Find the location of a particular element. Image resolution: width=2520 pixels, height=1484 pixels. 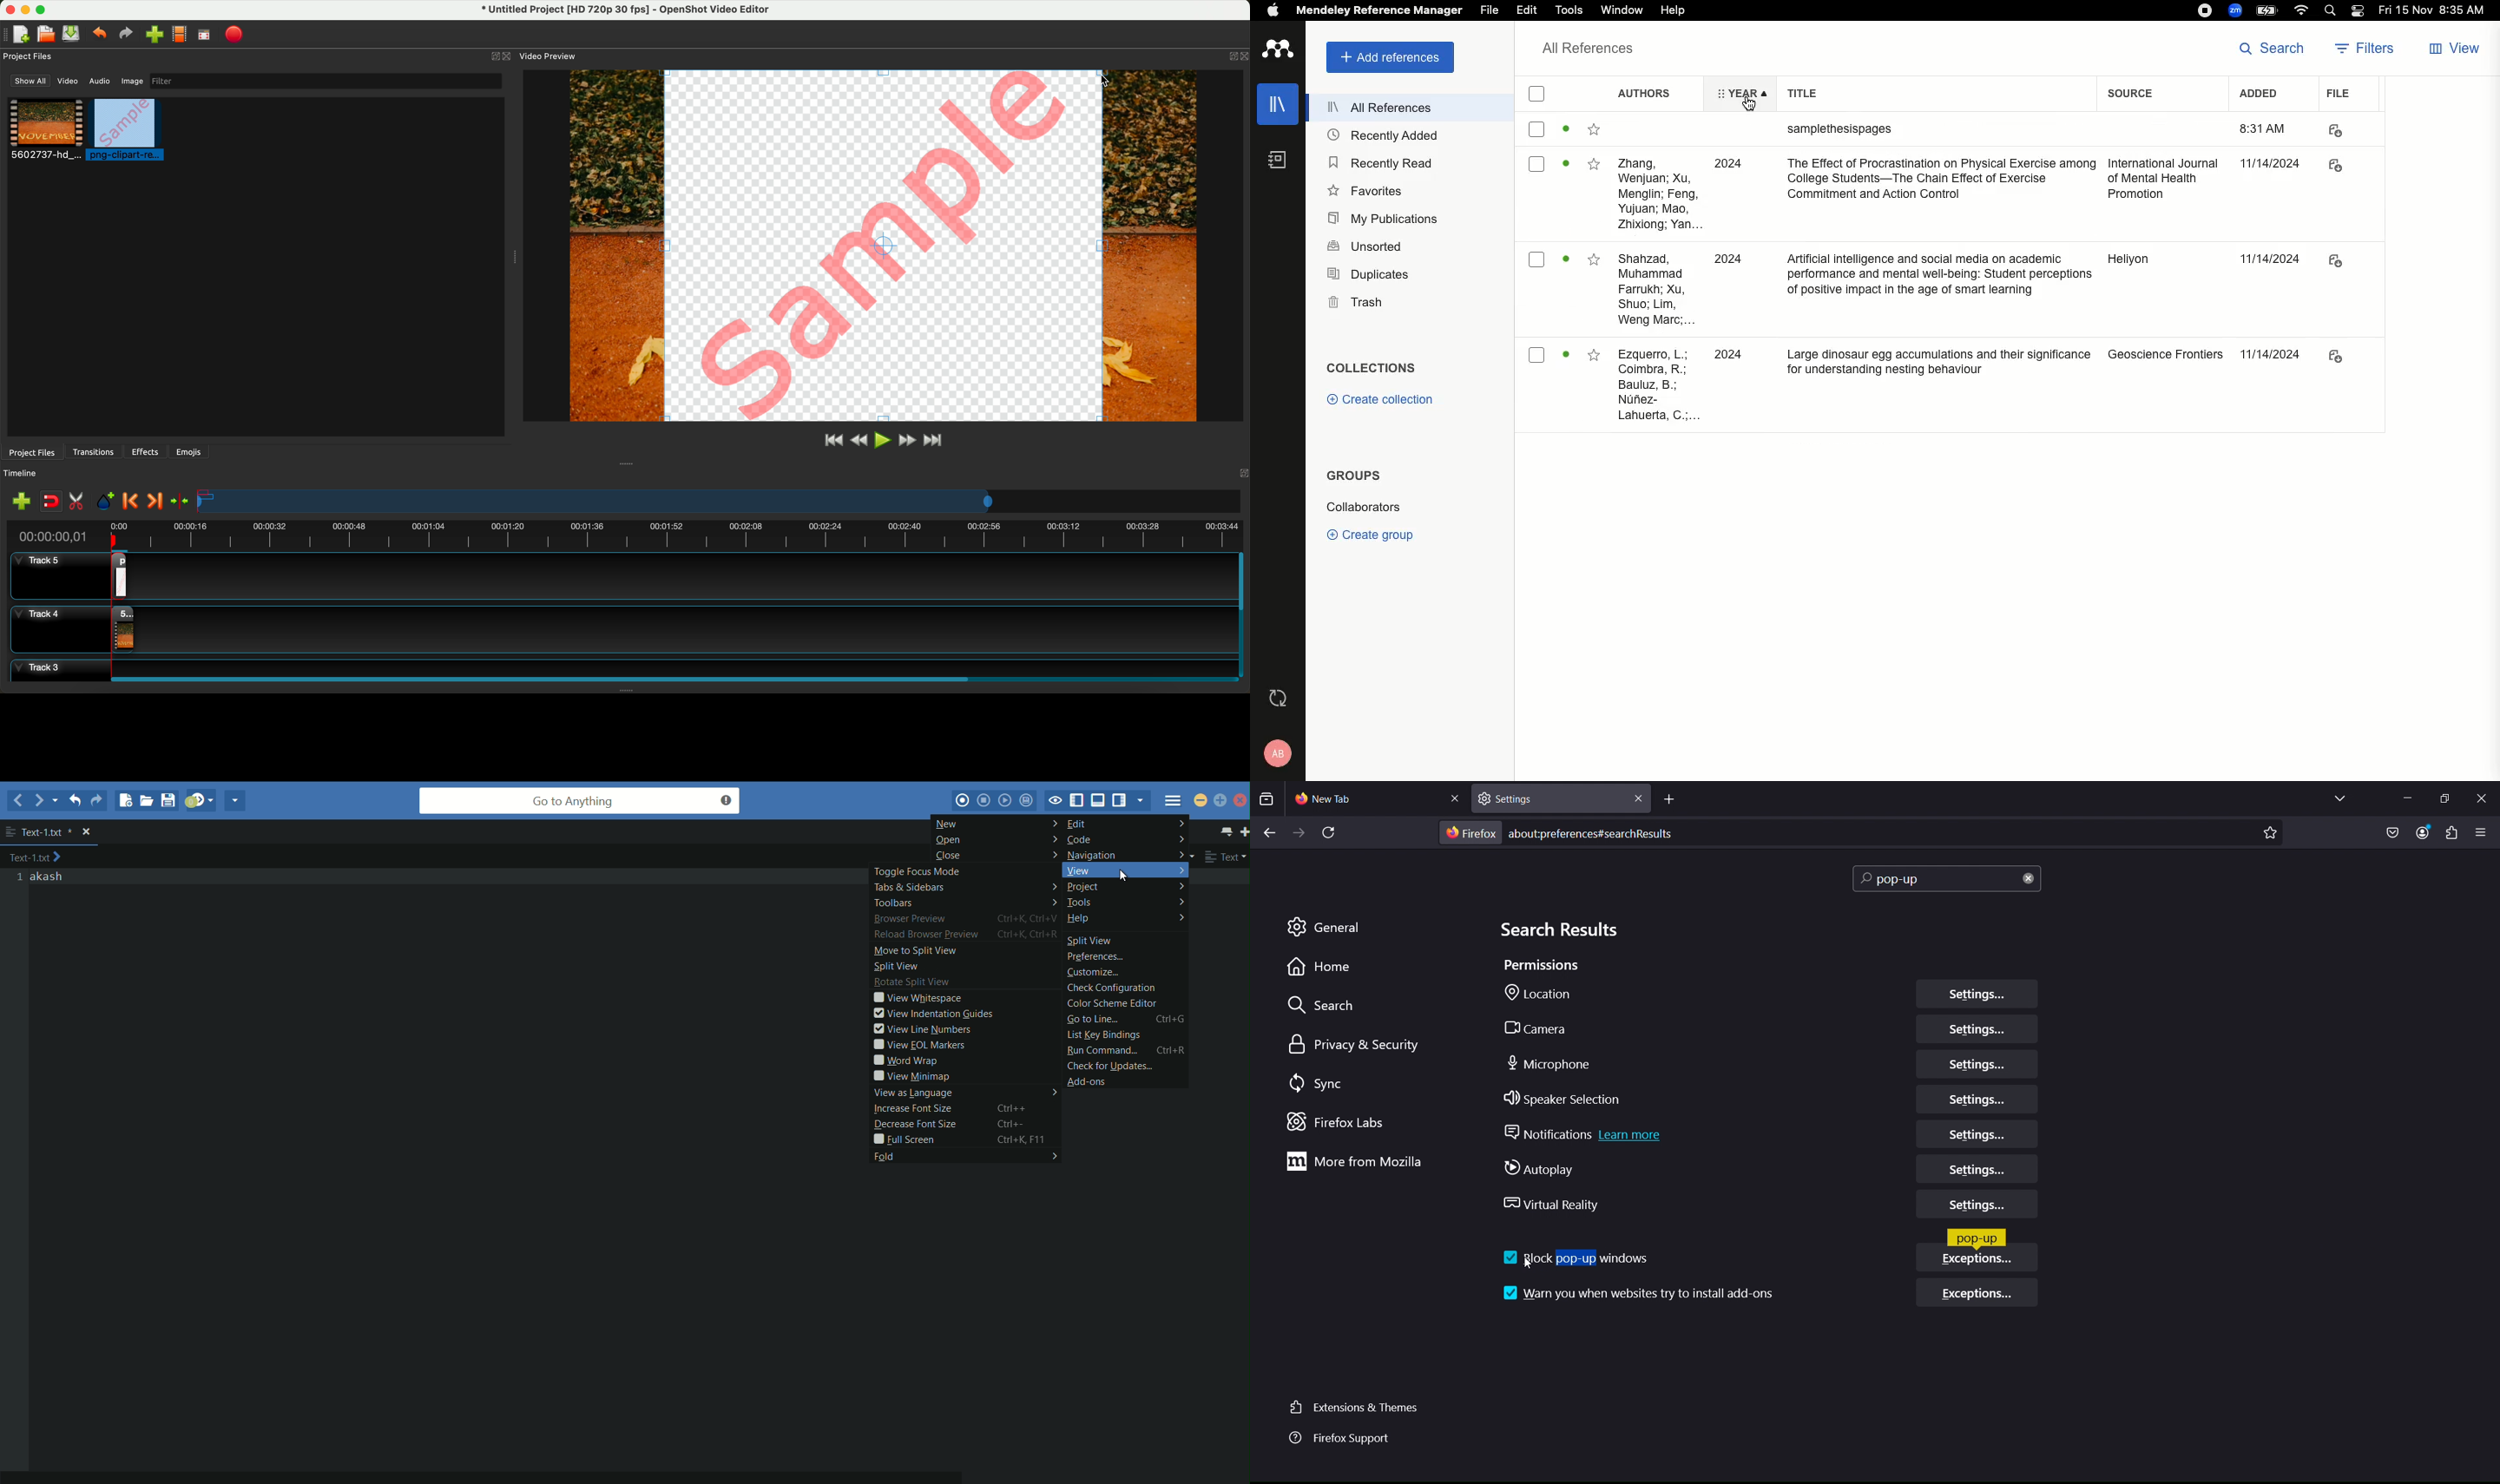

source is located at coordinates (2163, 181).